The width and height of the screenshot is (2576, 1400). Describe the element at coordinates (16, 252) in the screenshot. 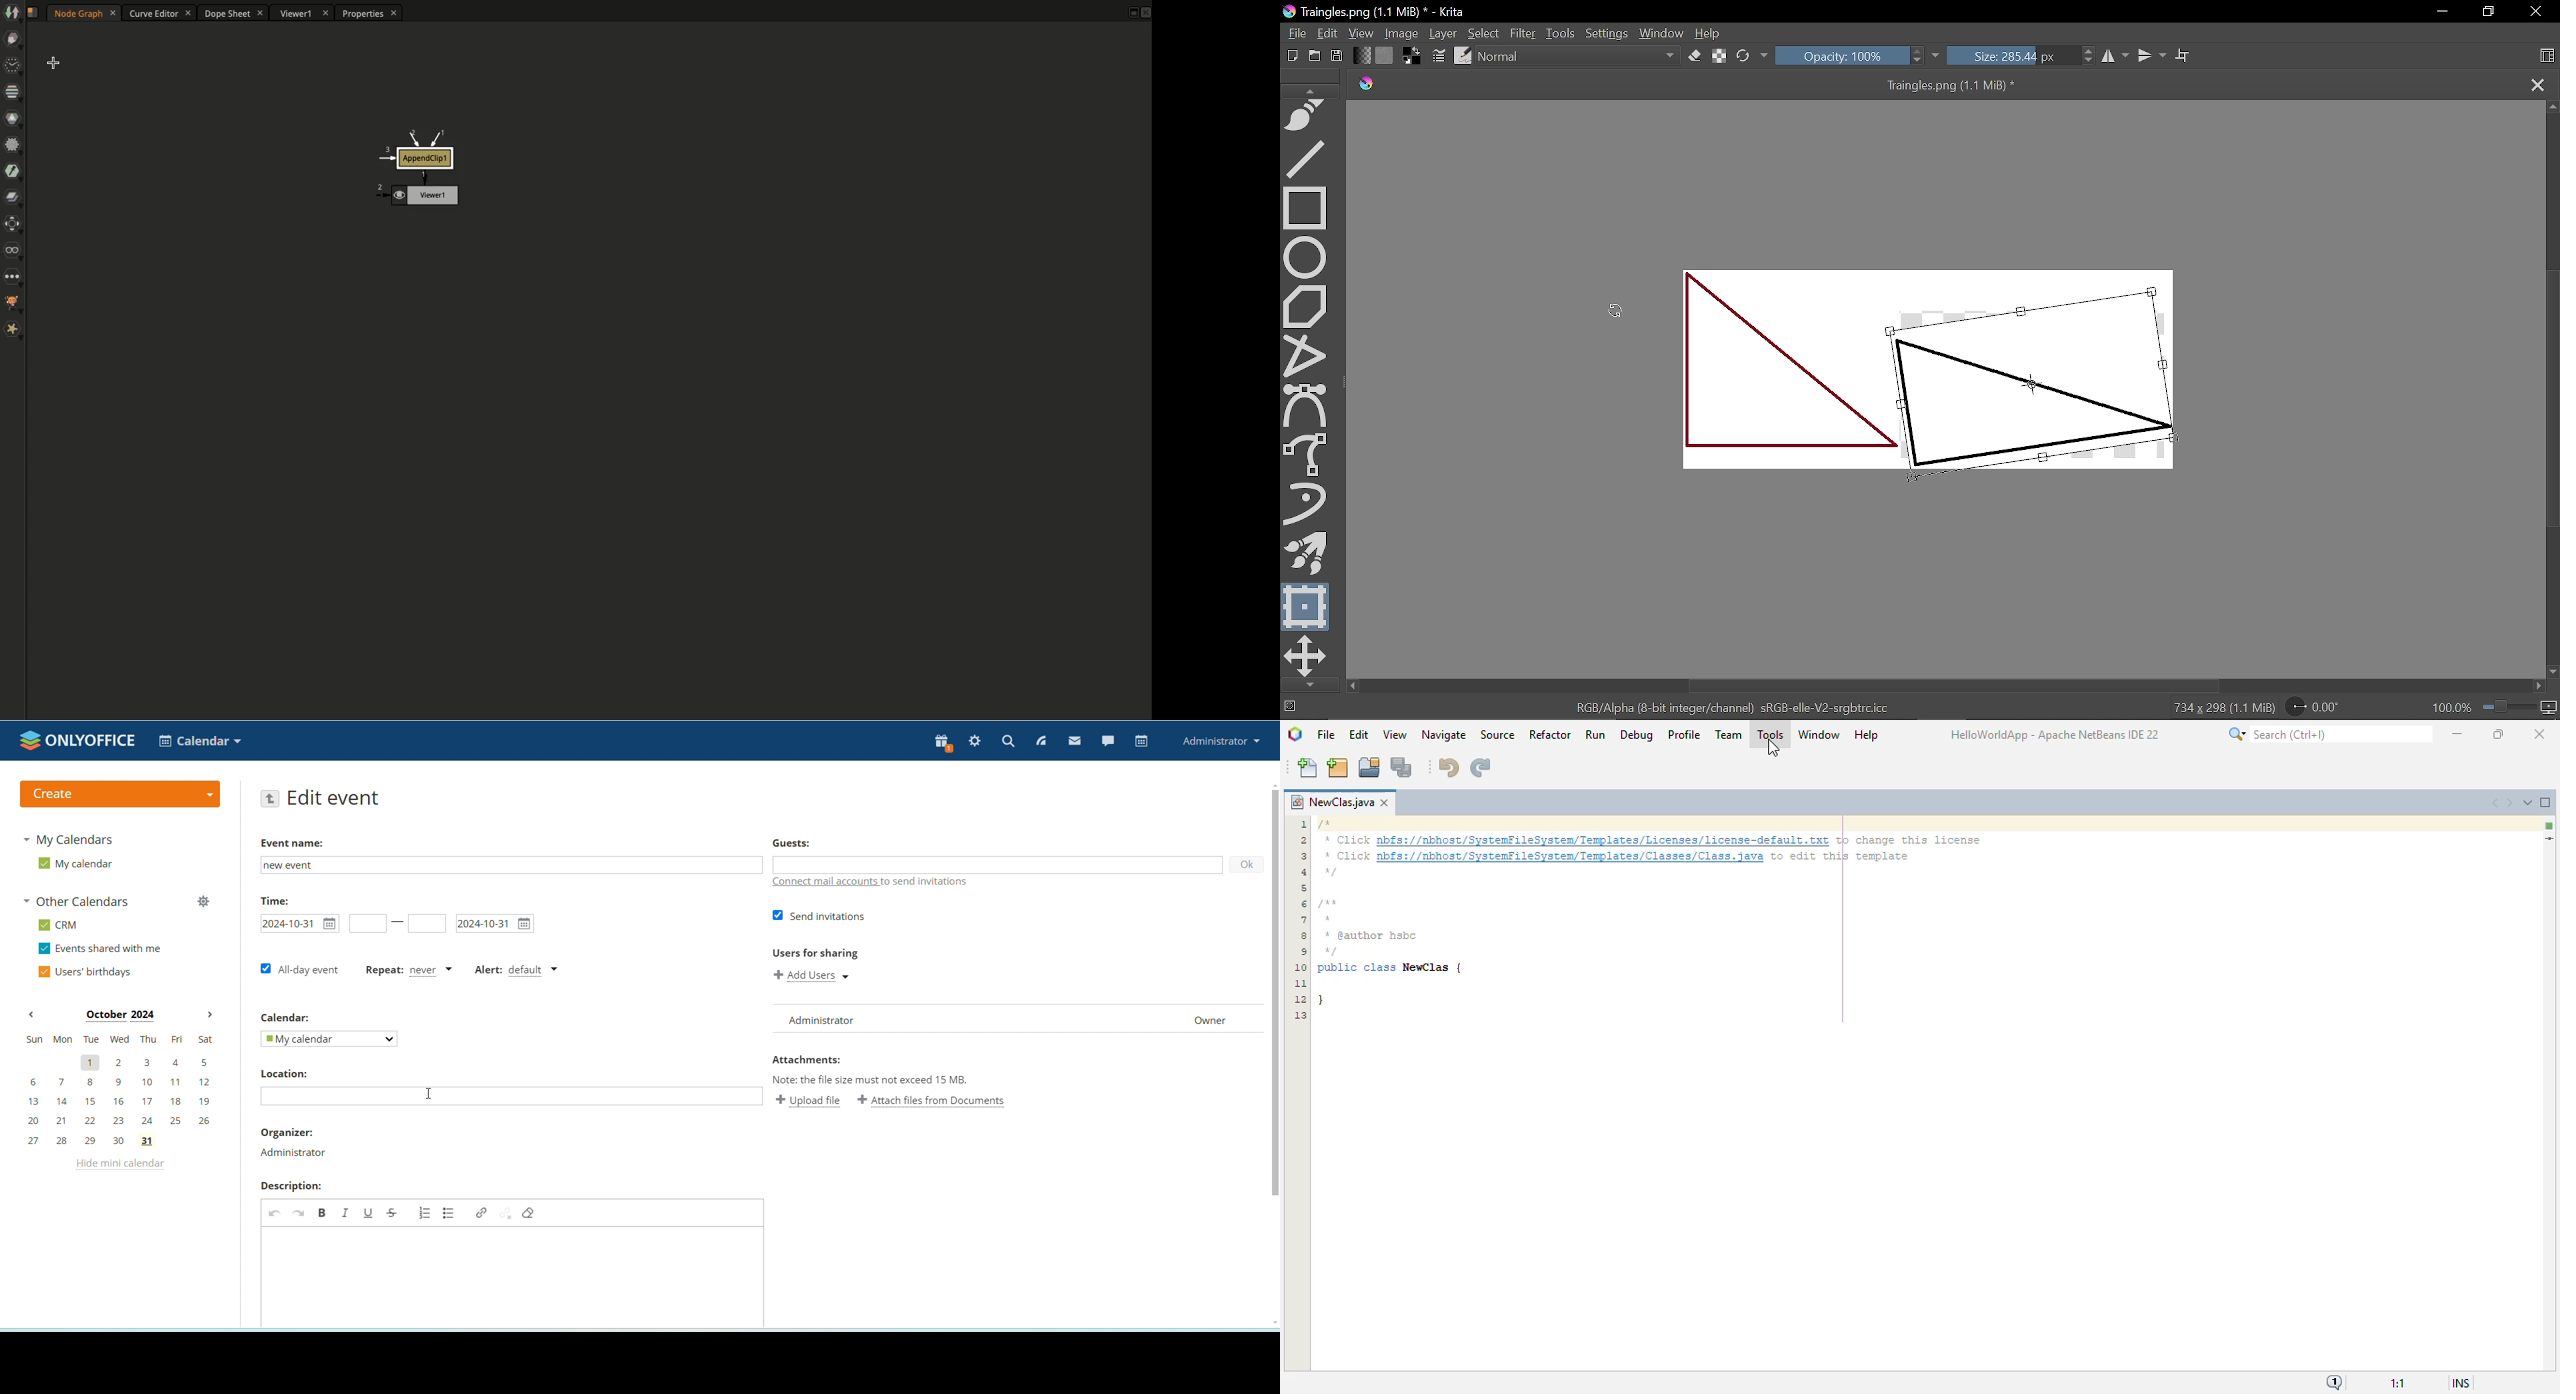

I see `Views` at that location.